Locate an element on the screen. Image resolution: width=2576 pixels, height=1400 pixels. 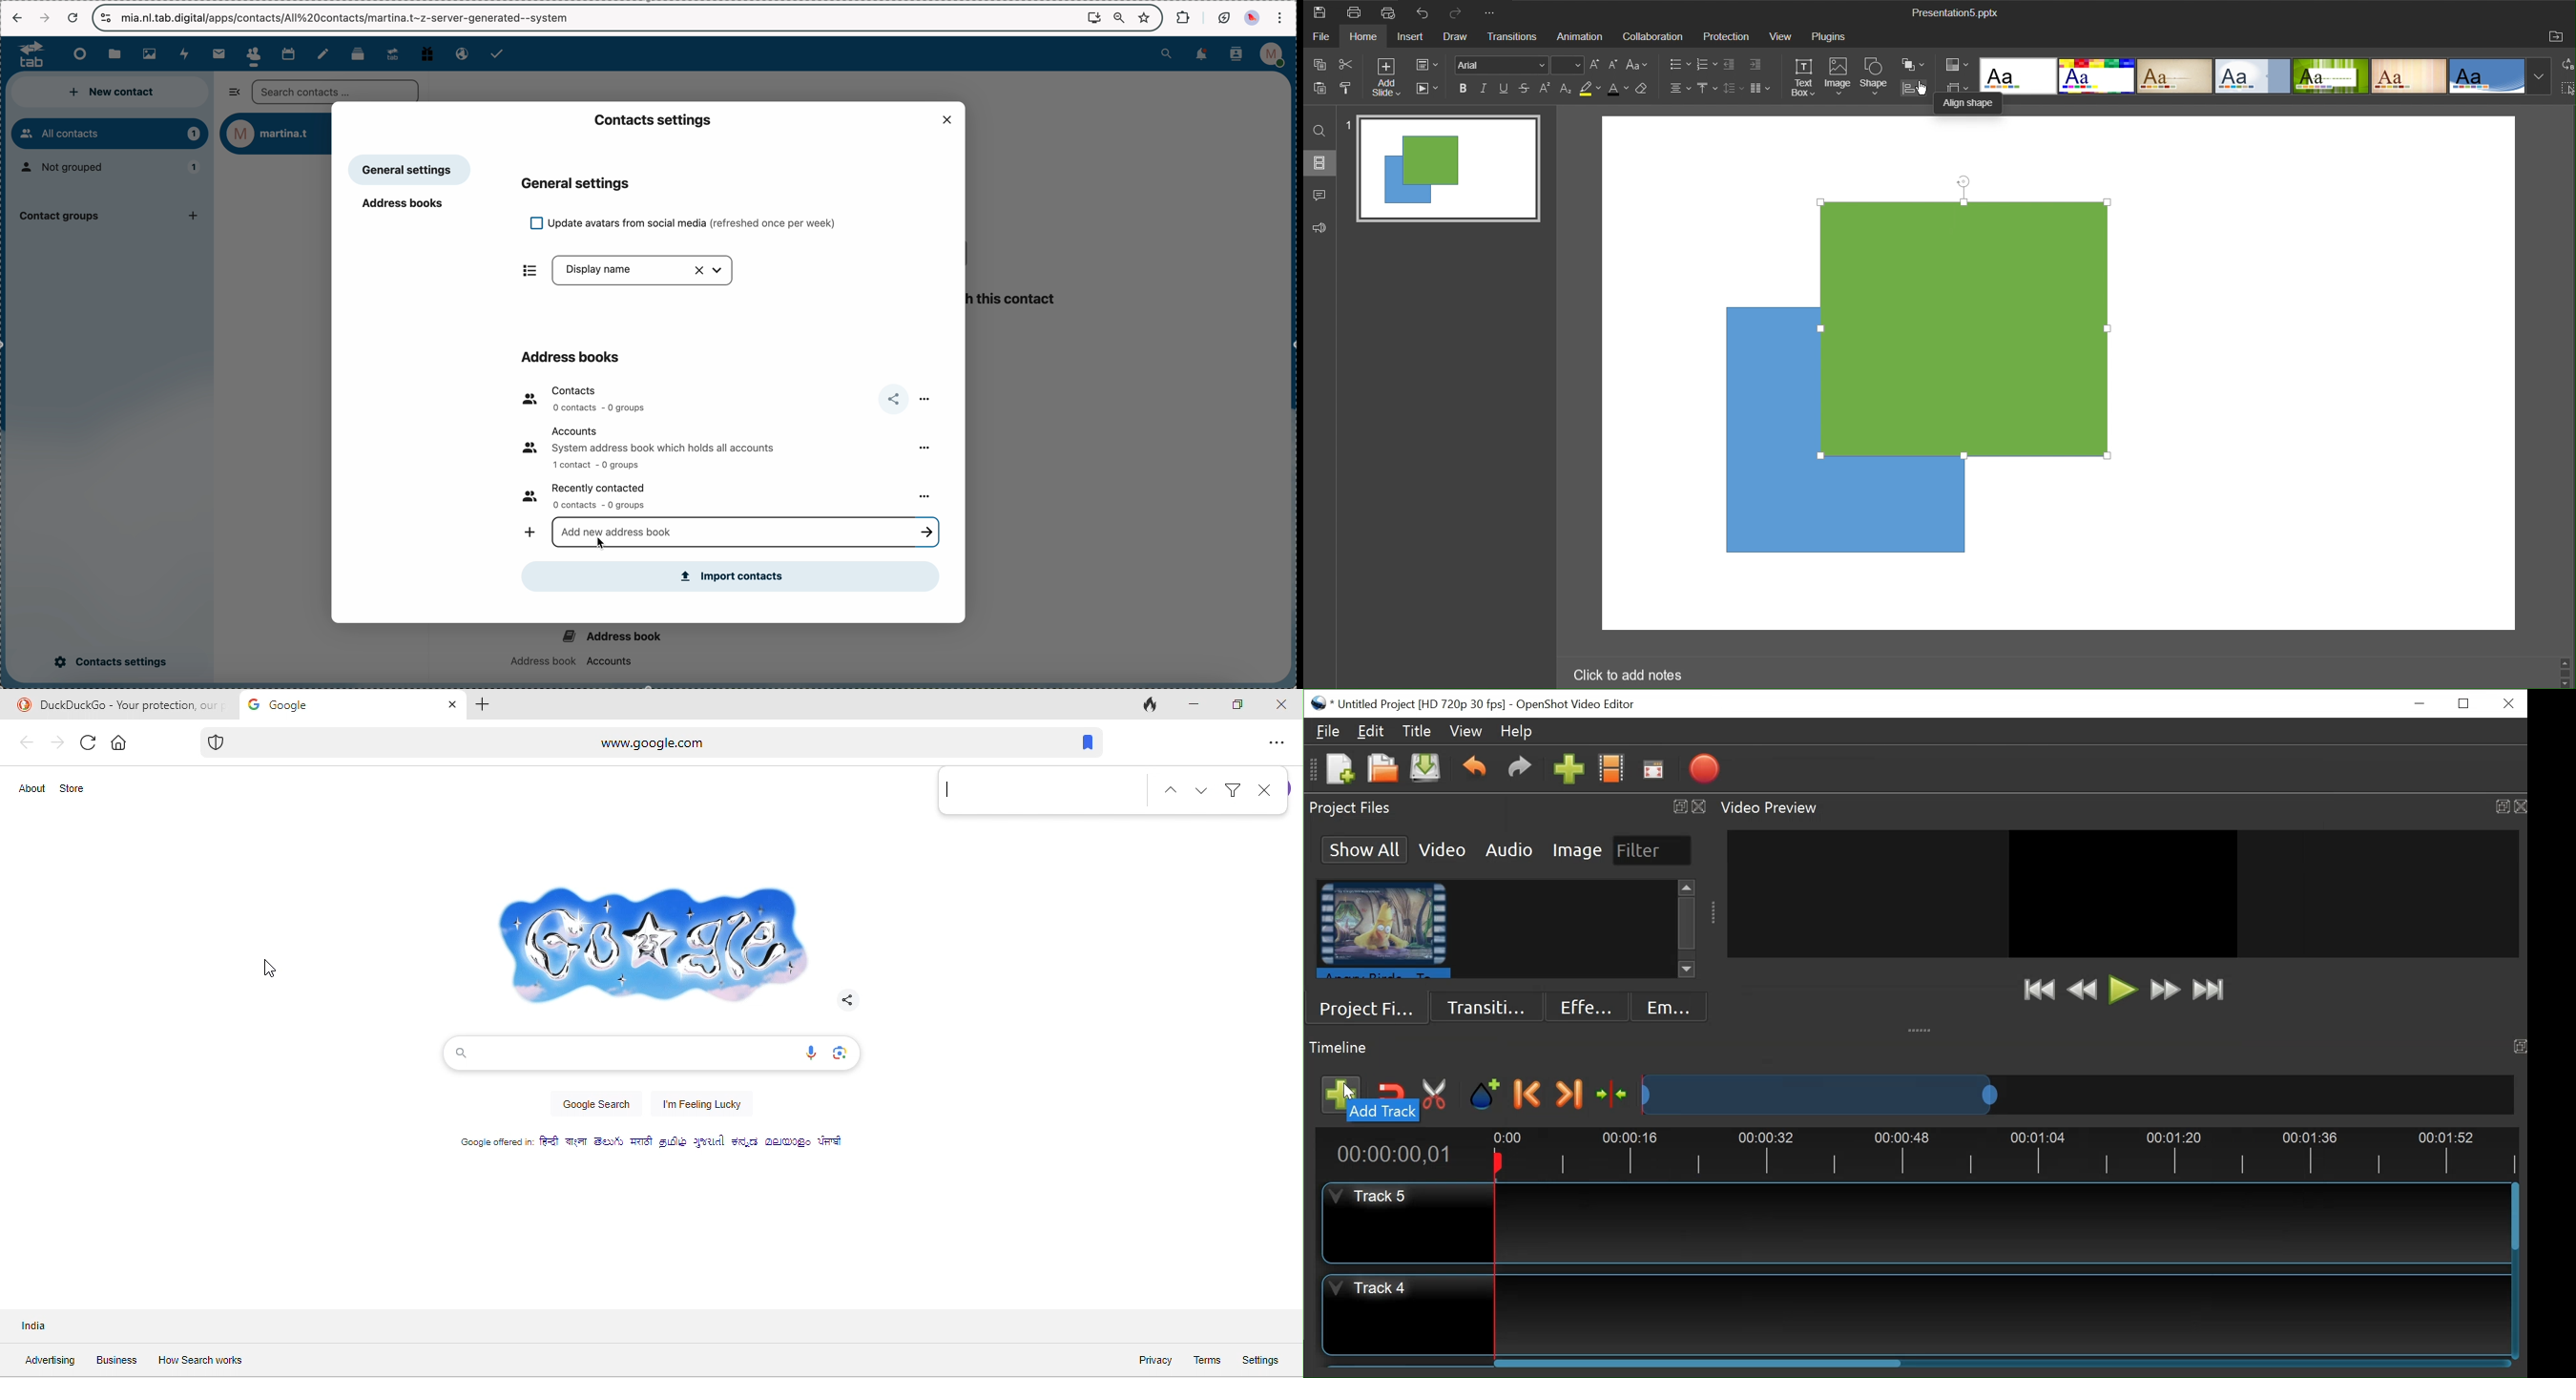
cursor is located at coordinates (268, 971).